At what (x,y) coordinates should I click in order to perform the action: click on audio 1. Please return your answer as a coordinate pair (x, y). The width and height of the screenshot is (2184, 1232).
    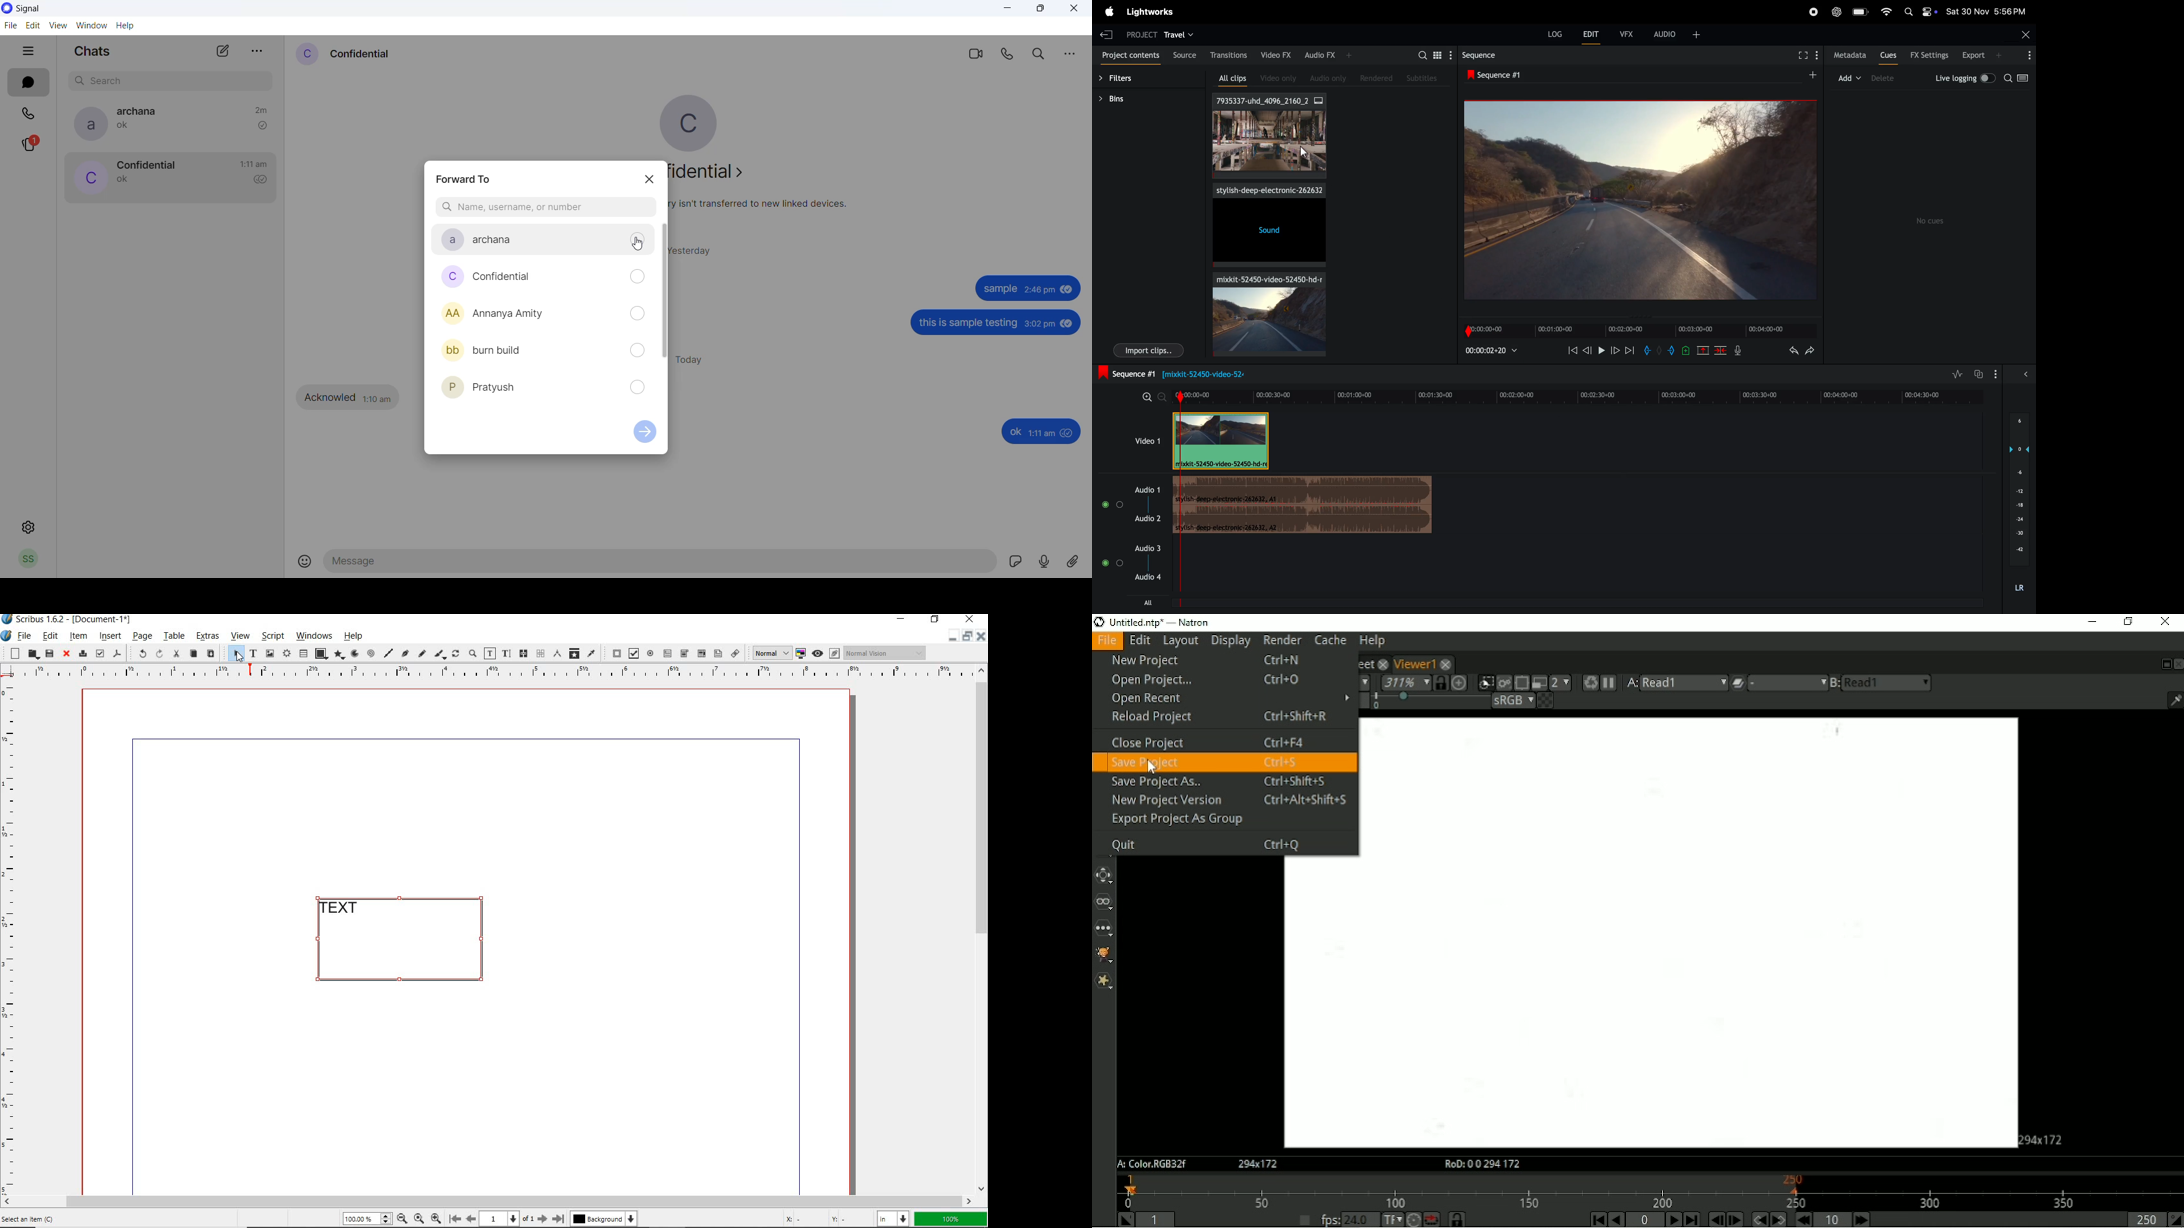
    Looking at the image, I should click on (1129, 504).